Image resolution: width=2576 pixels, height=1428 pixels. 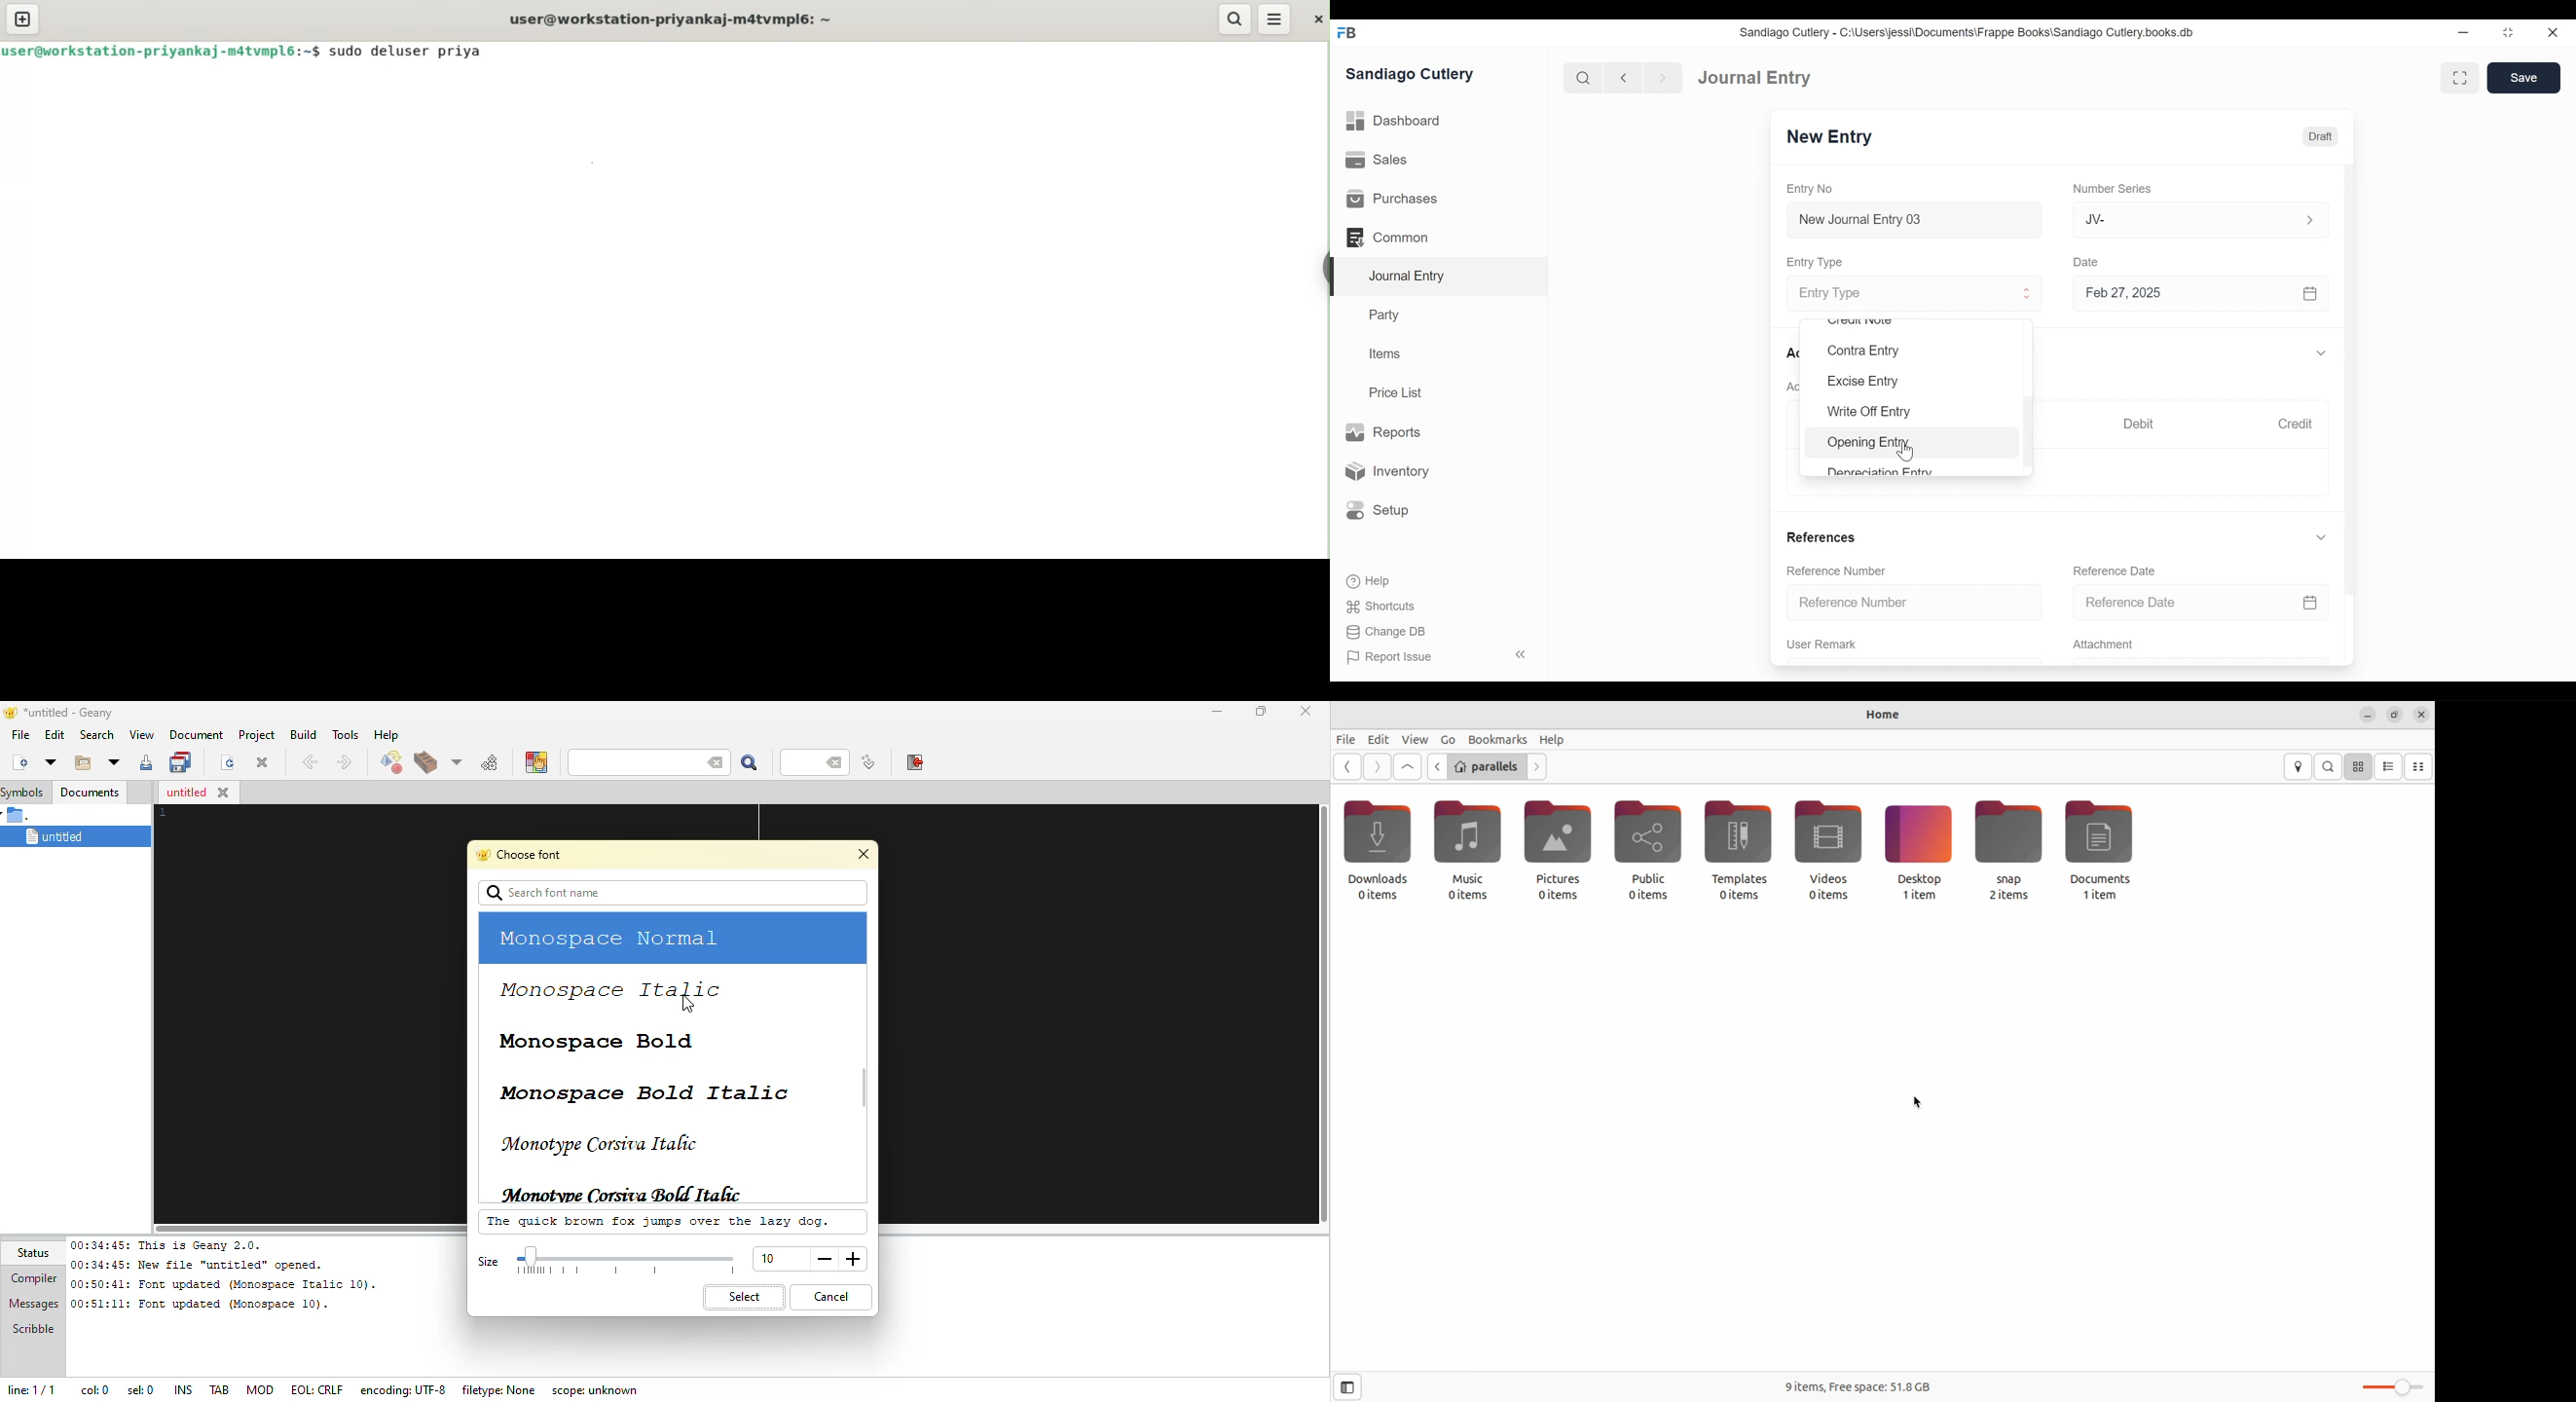 I want to click on New Journal Entry 03, so click(x=1911, y=220).